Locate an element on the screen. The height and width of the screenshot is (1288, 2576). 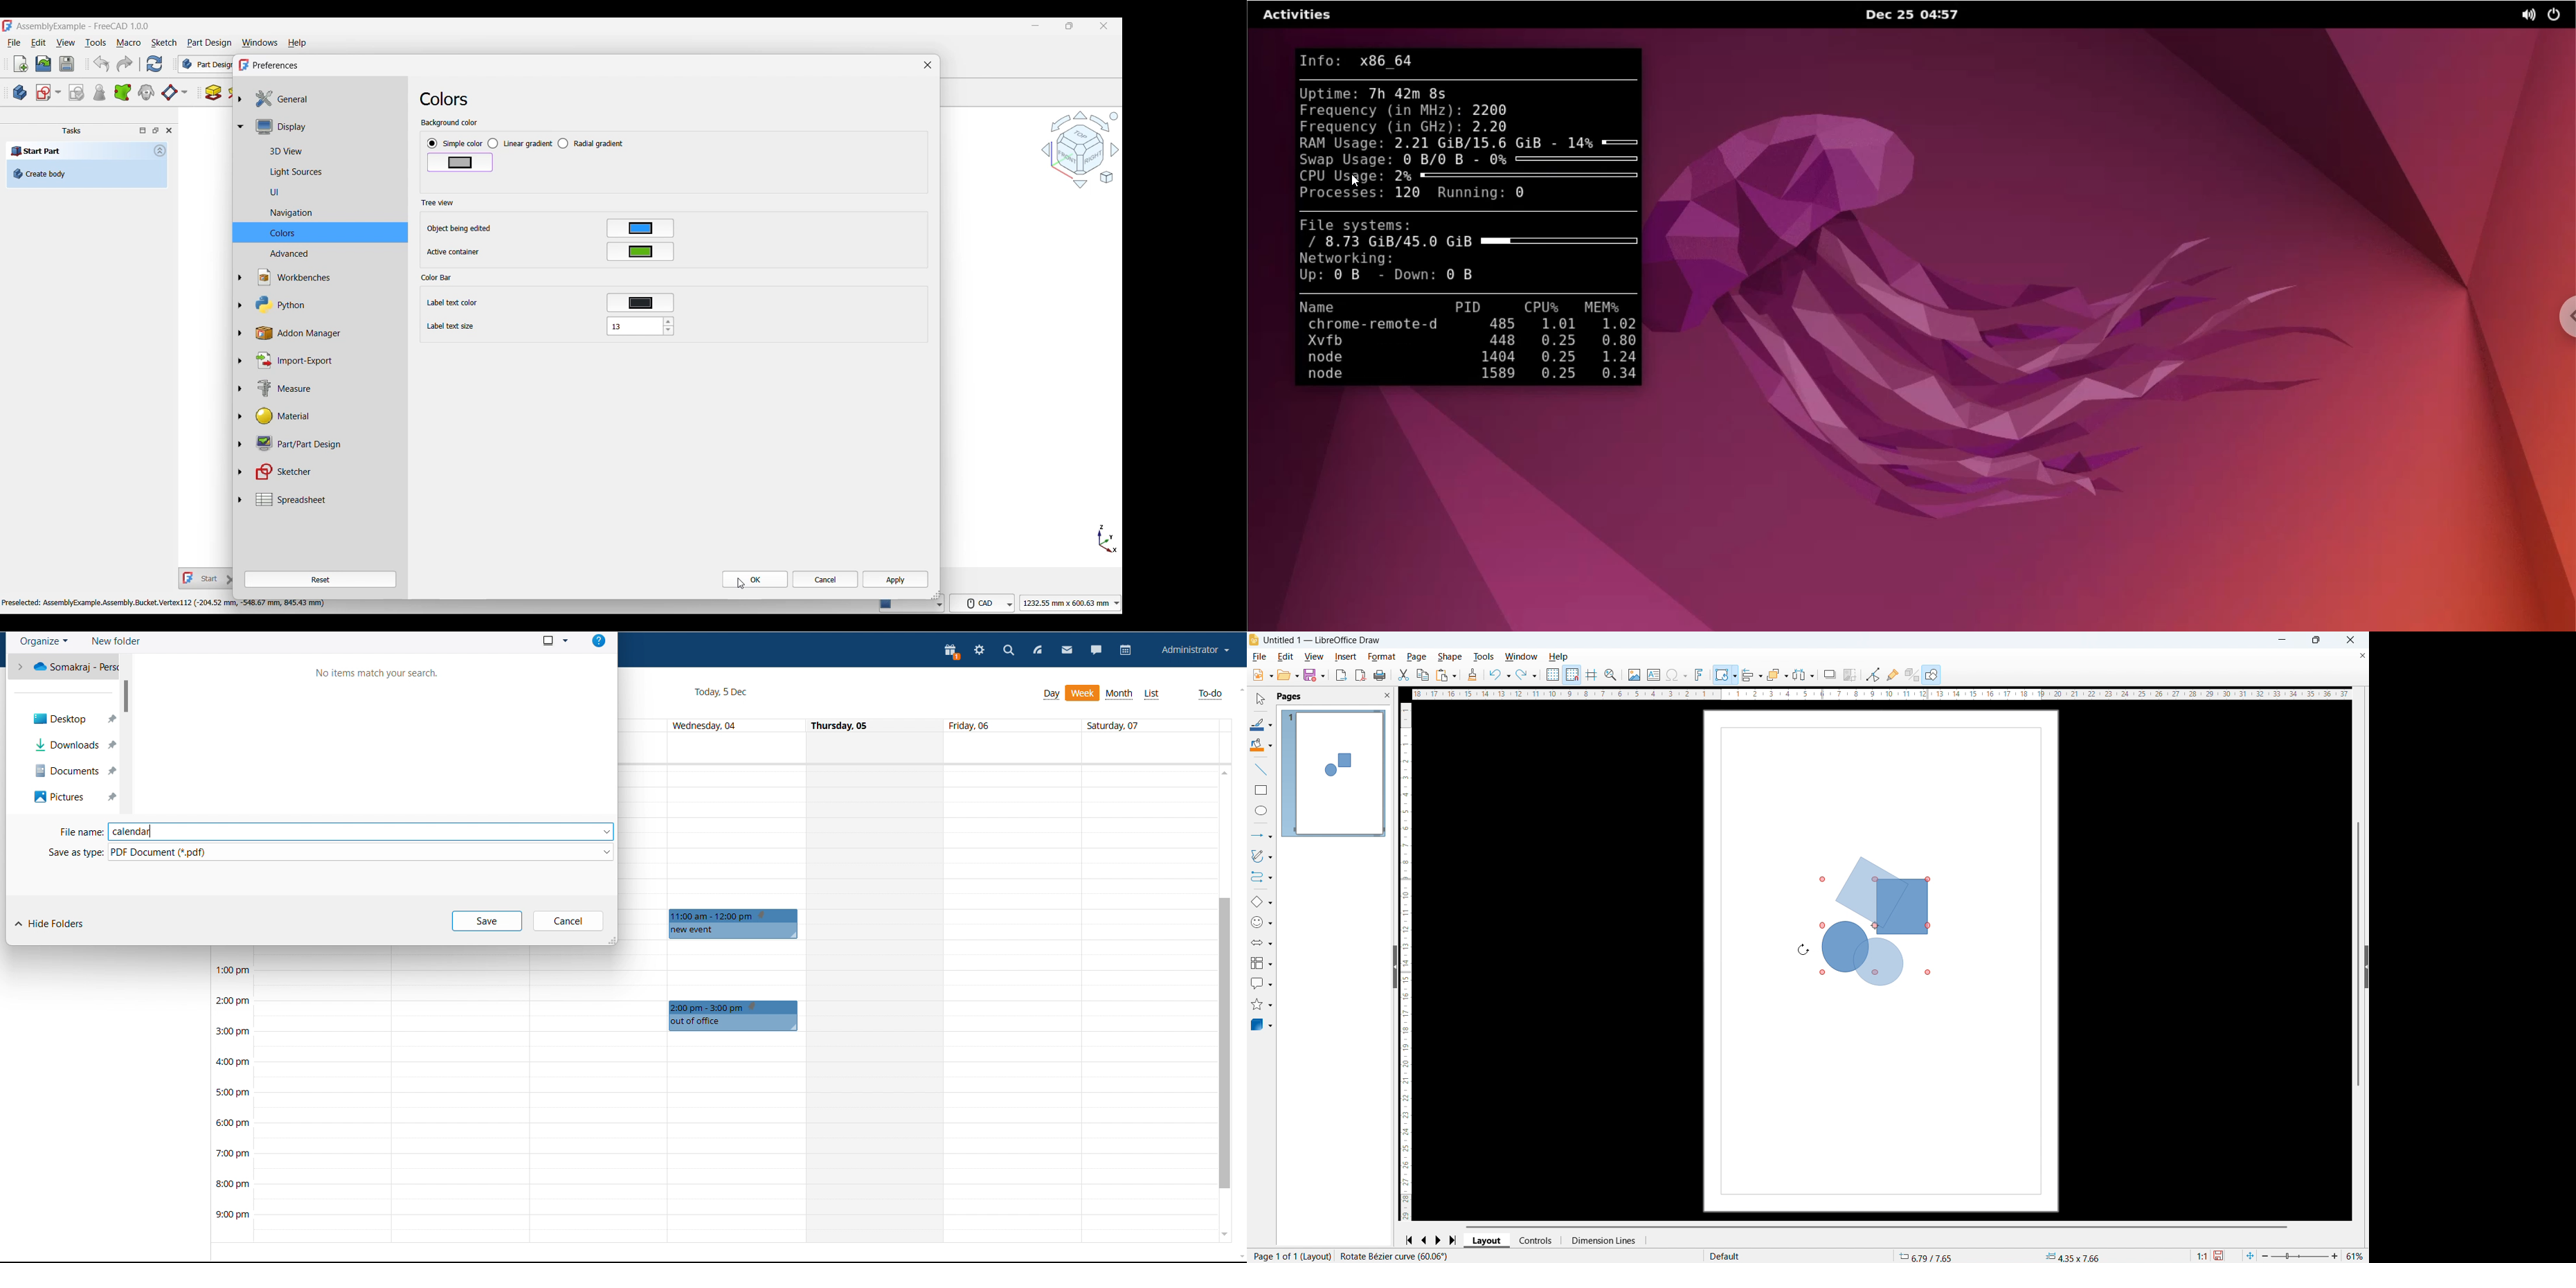
Colors is located at coordinates (326, 233).